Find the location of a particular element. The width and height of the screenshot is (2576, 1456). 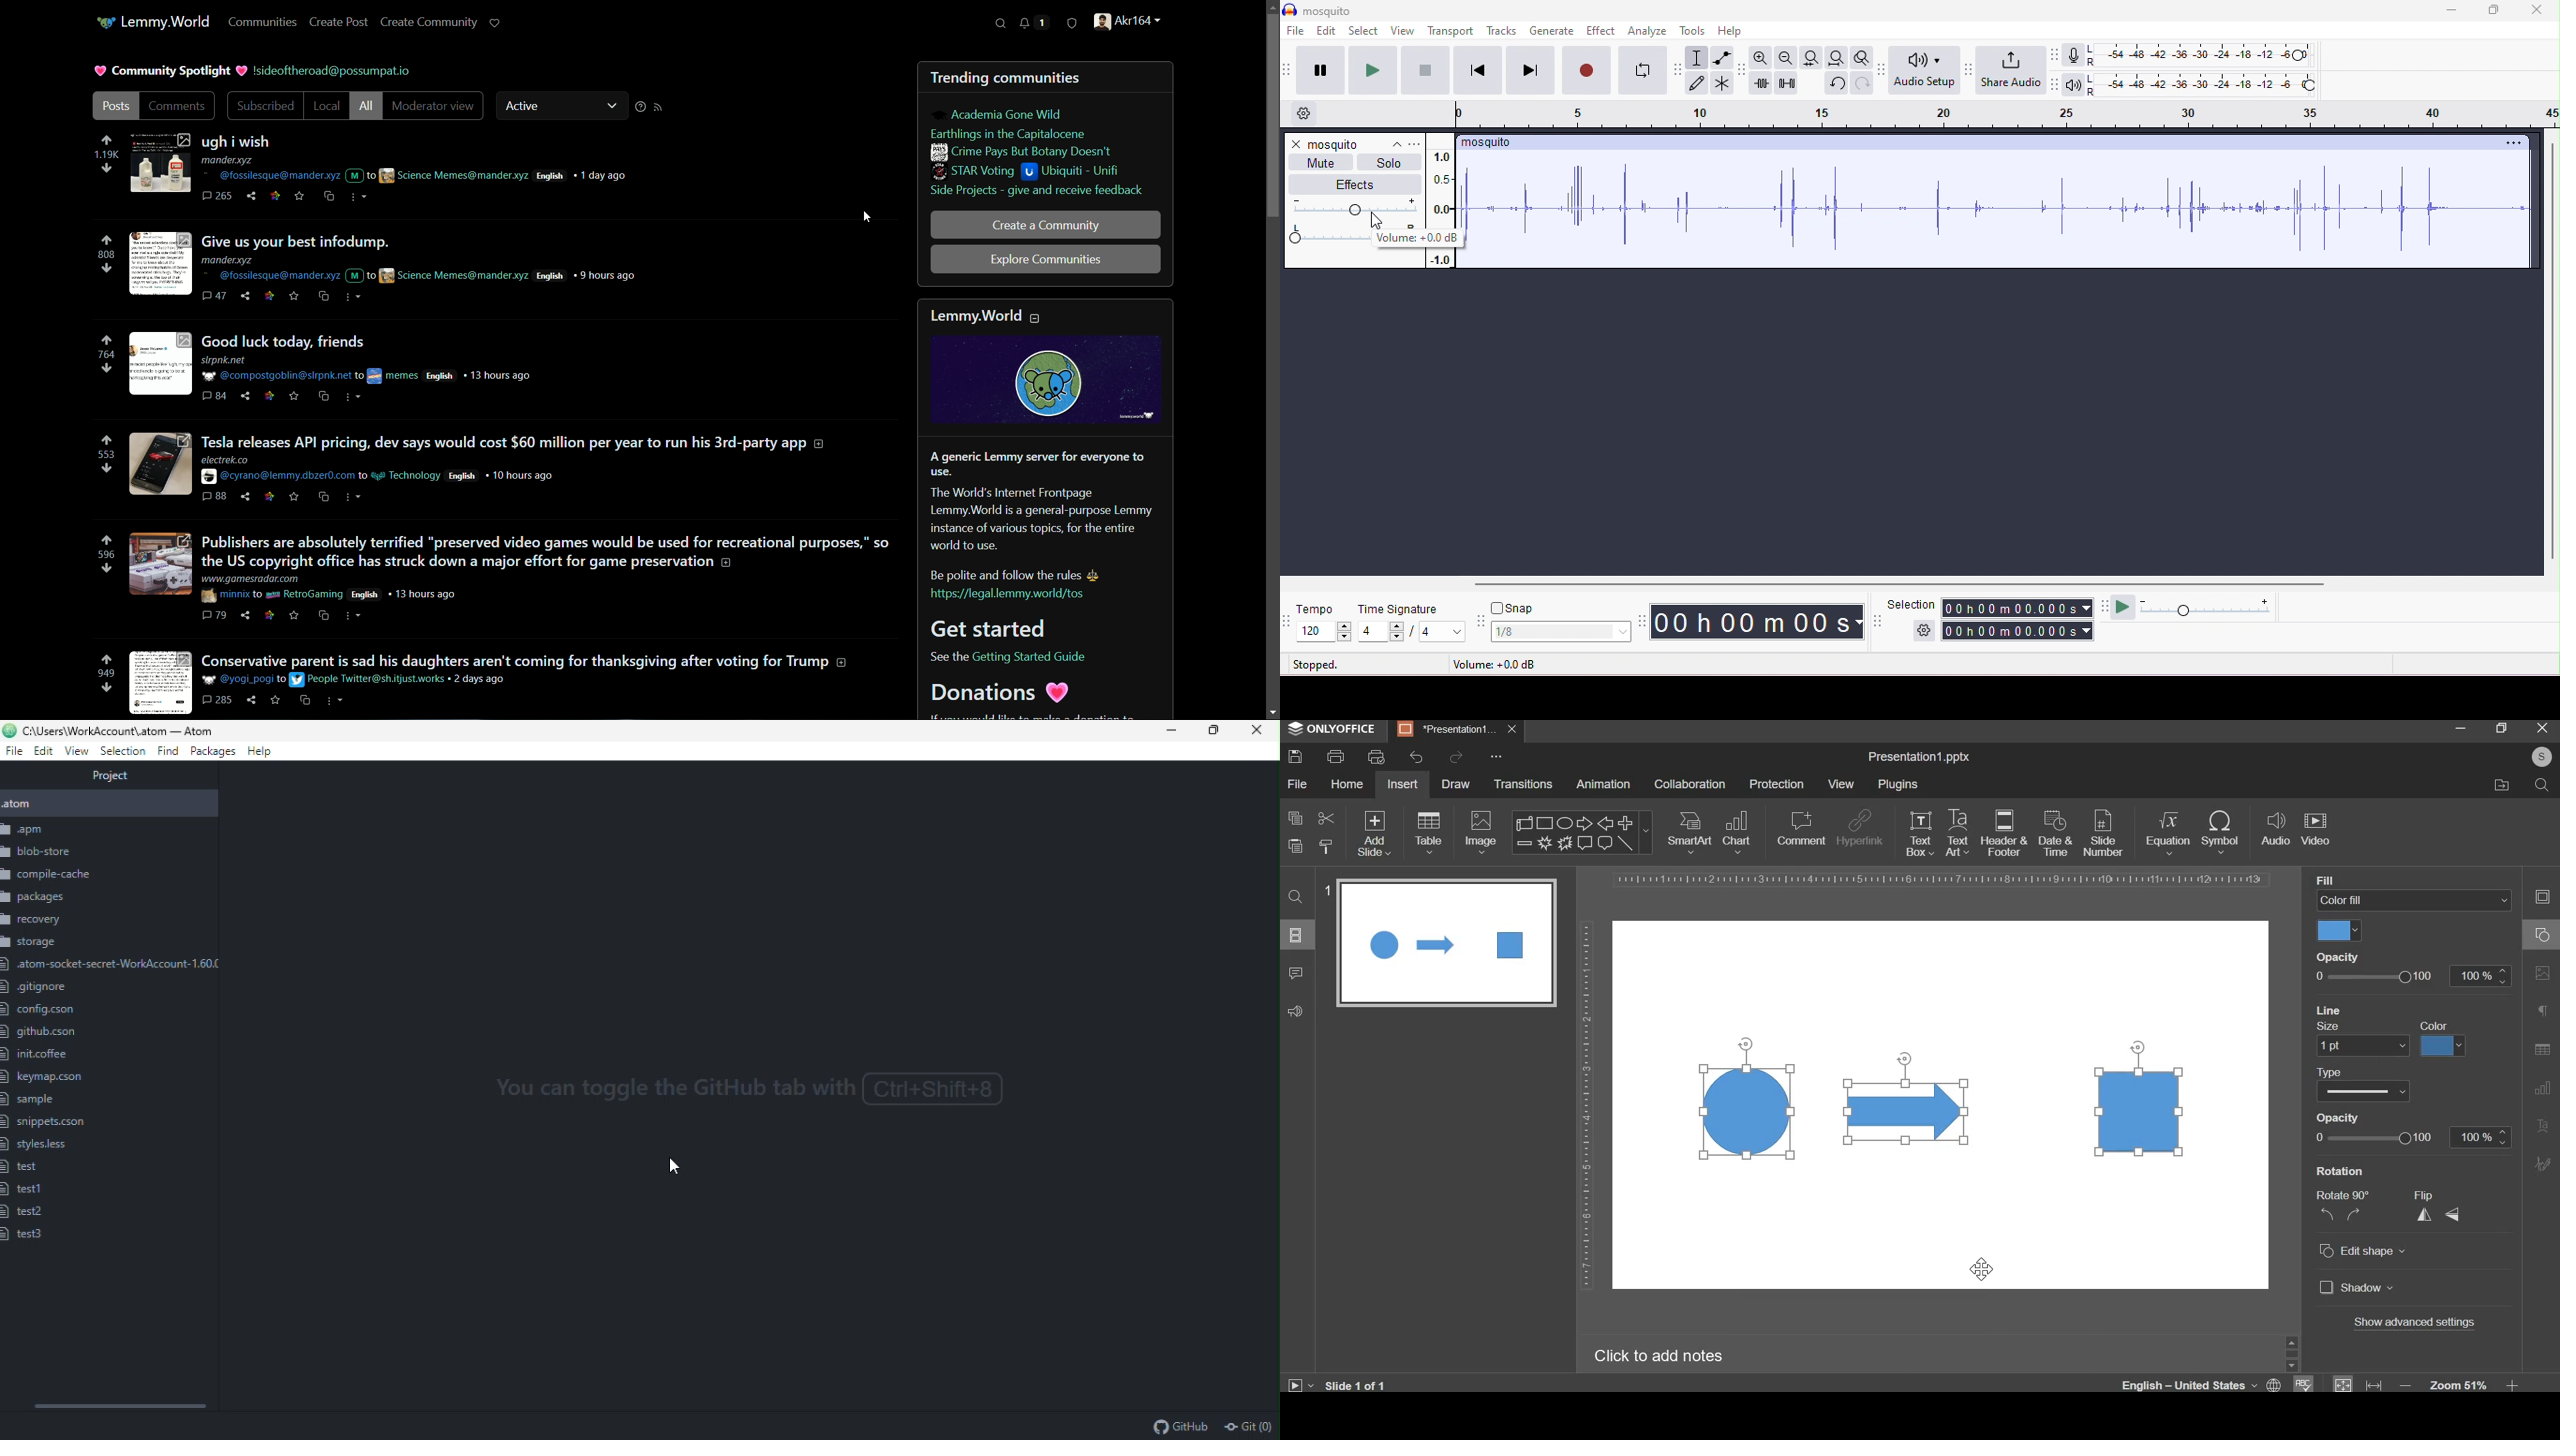

find is located at coordinates (1297, 896).